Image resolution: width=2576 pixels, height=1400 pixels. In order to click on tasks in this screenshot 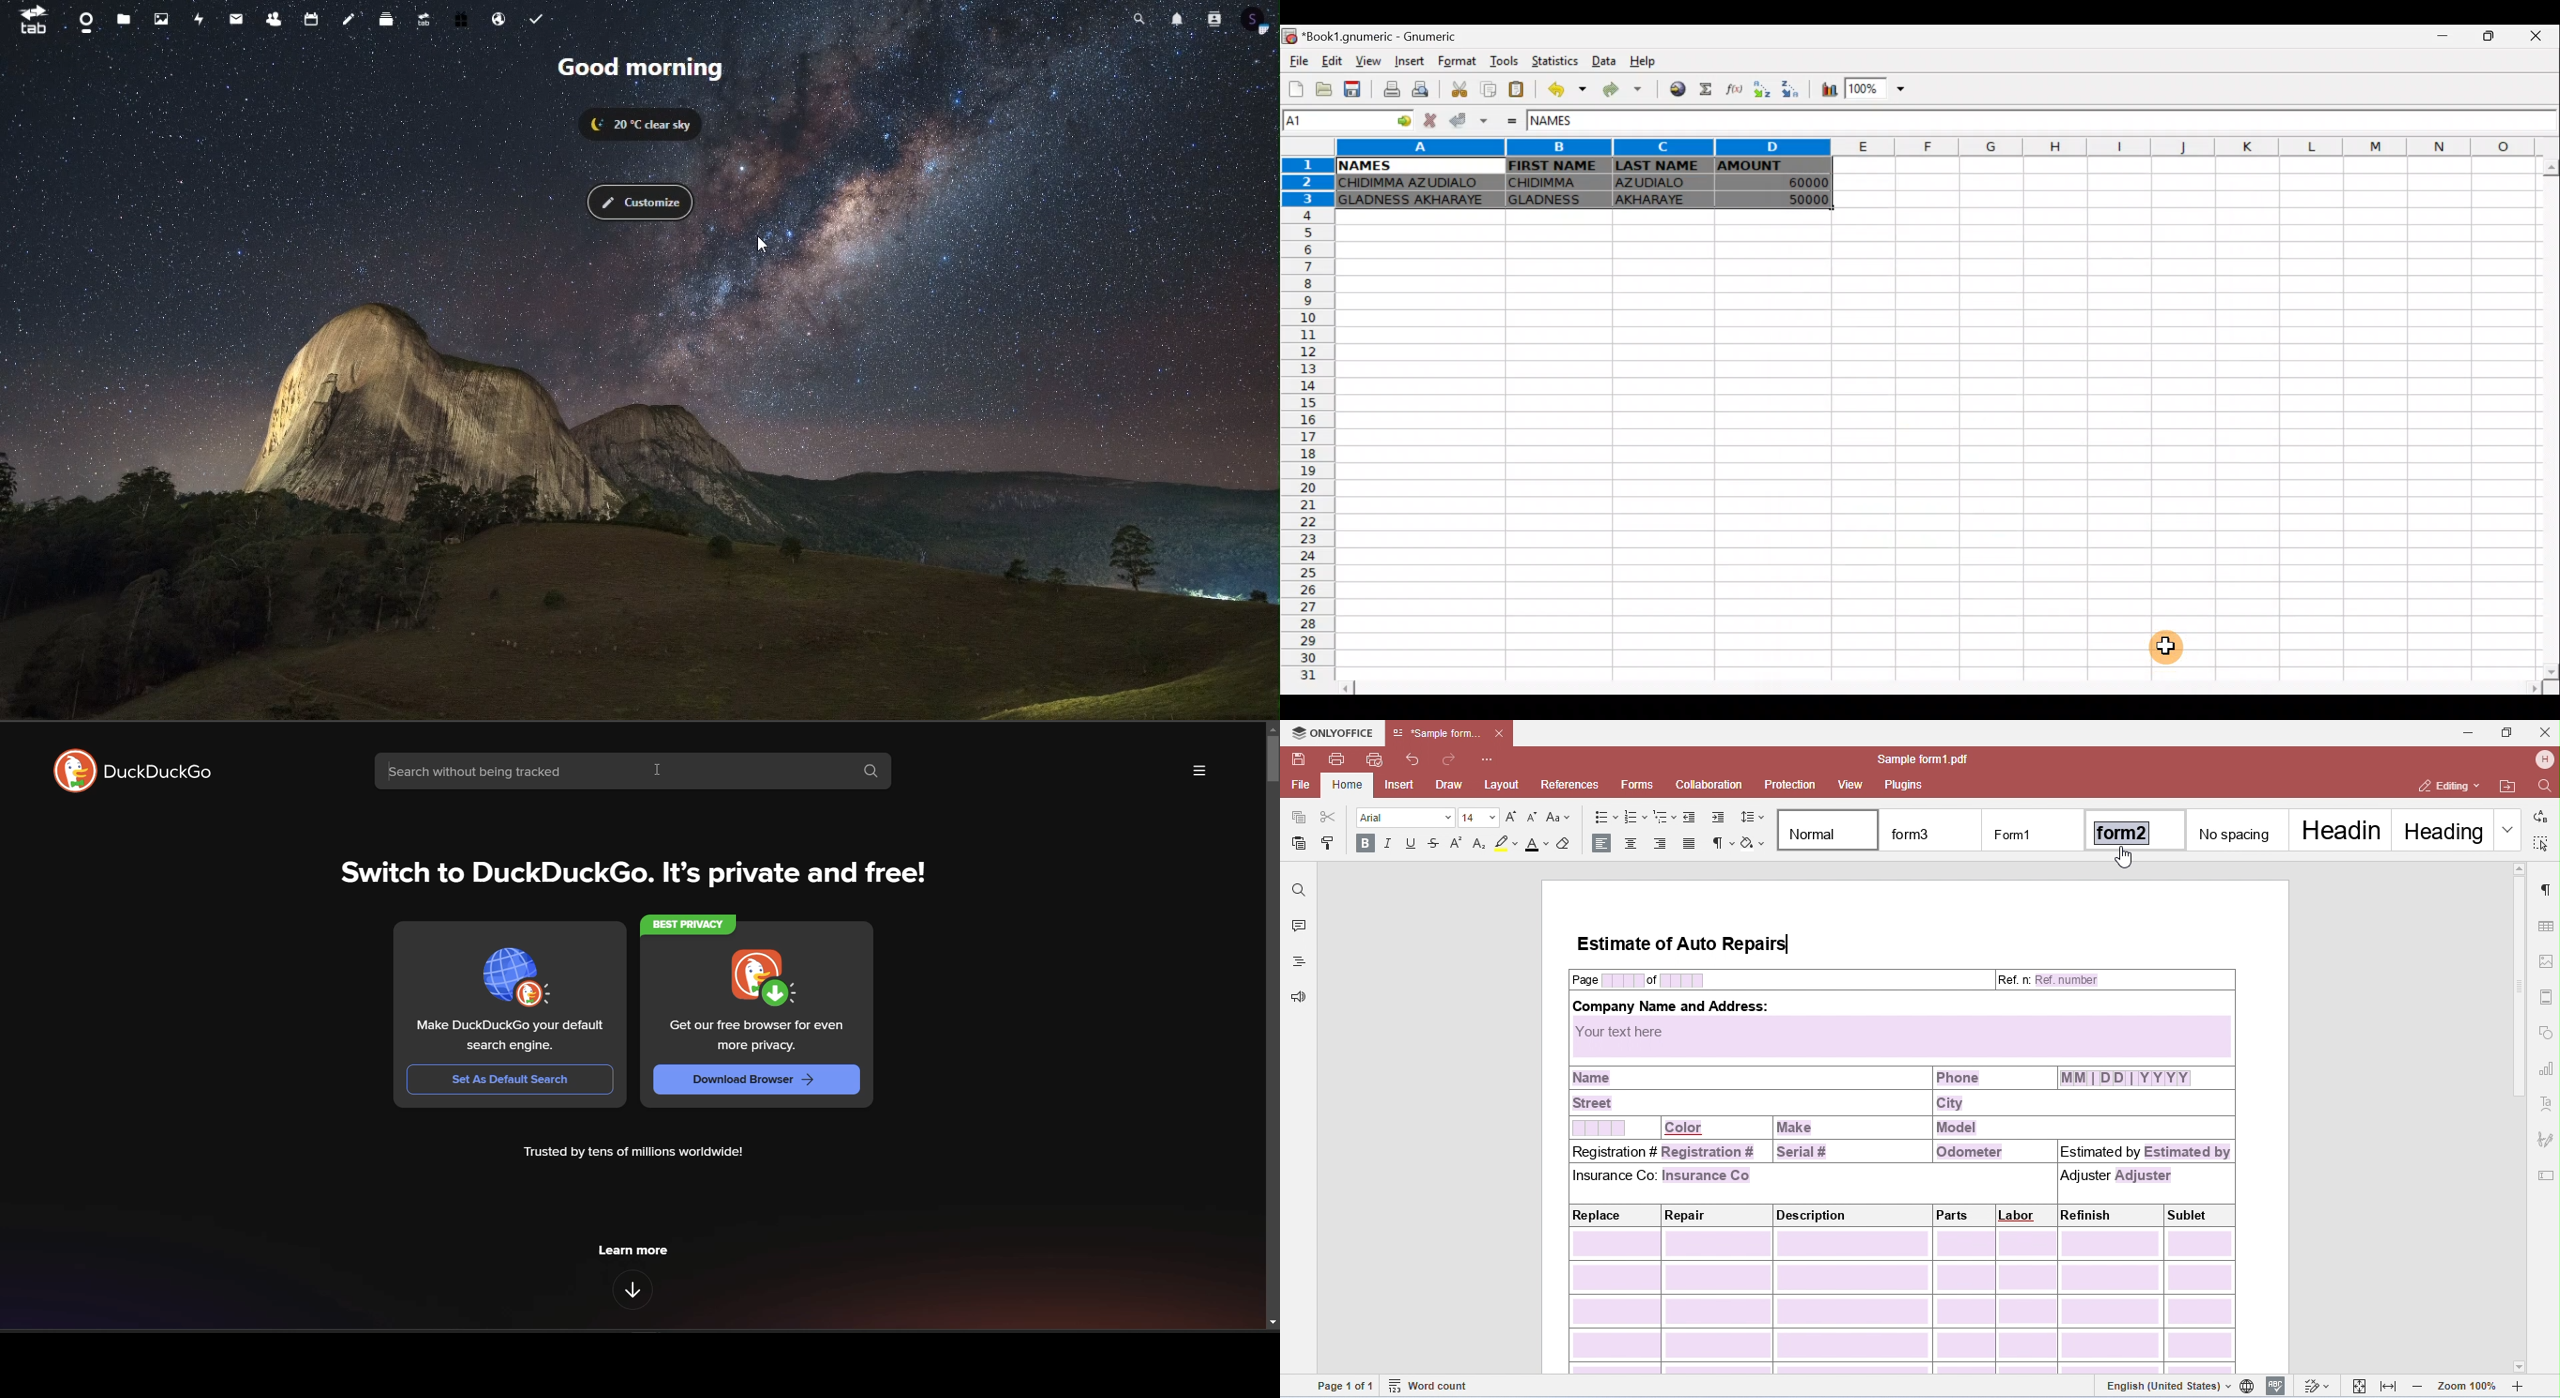, I will do `click(535, 20)`.